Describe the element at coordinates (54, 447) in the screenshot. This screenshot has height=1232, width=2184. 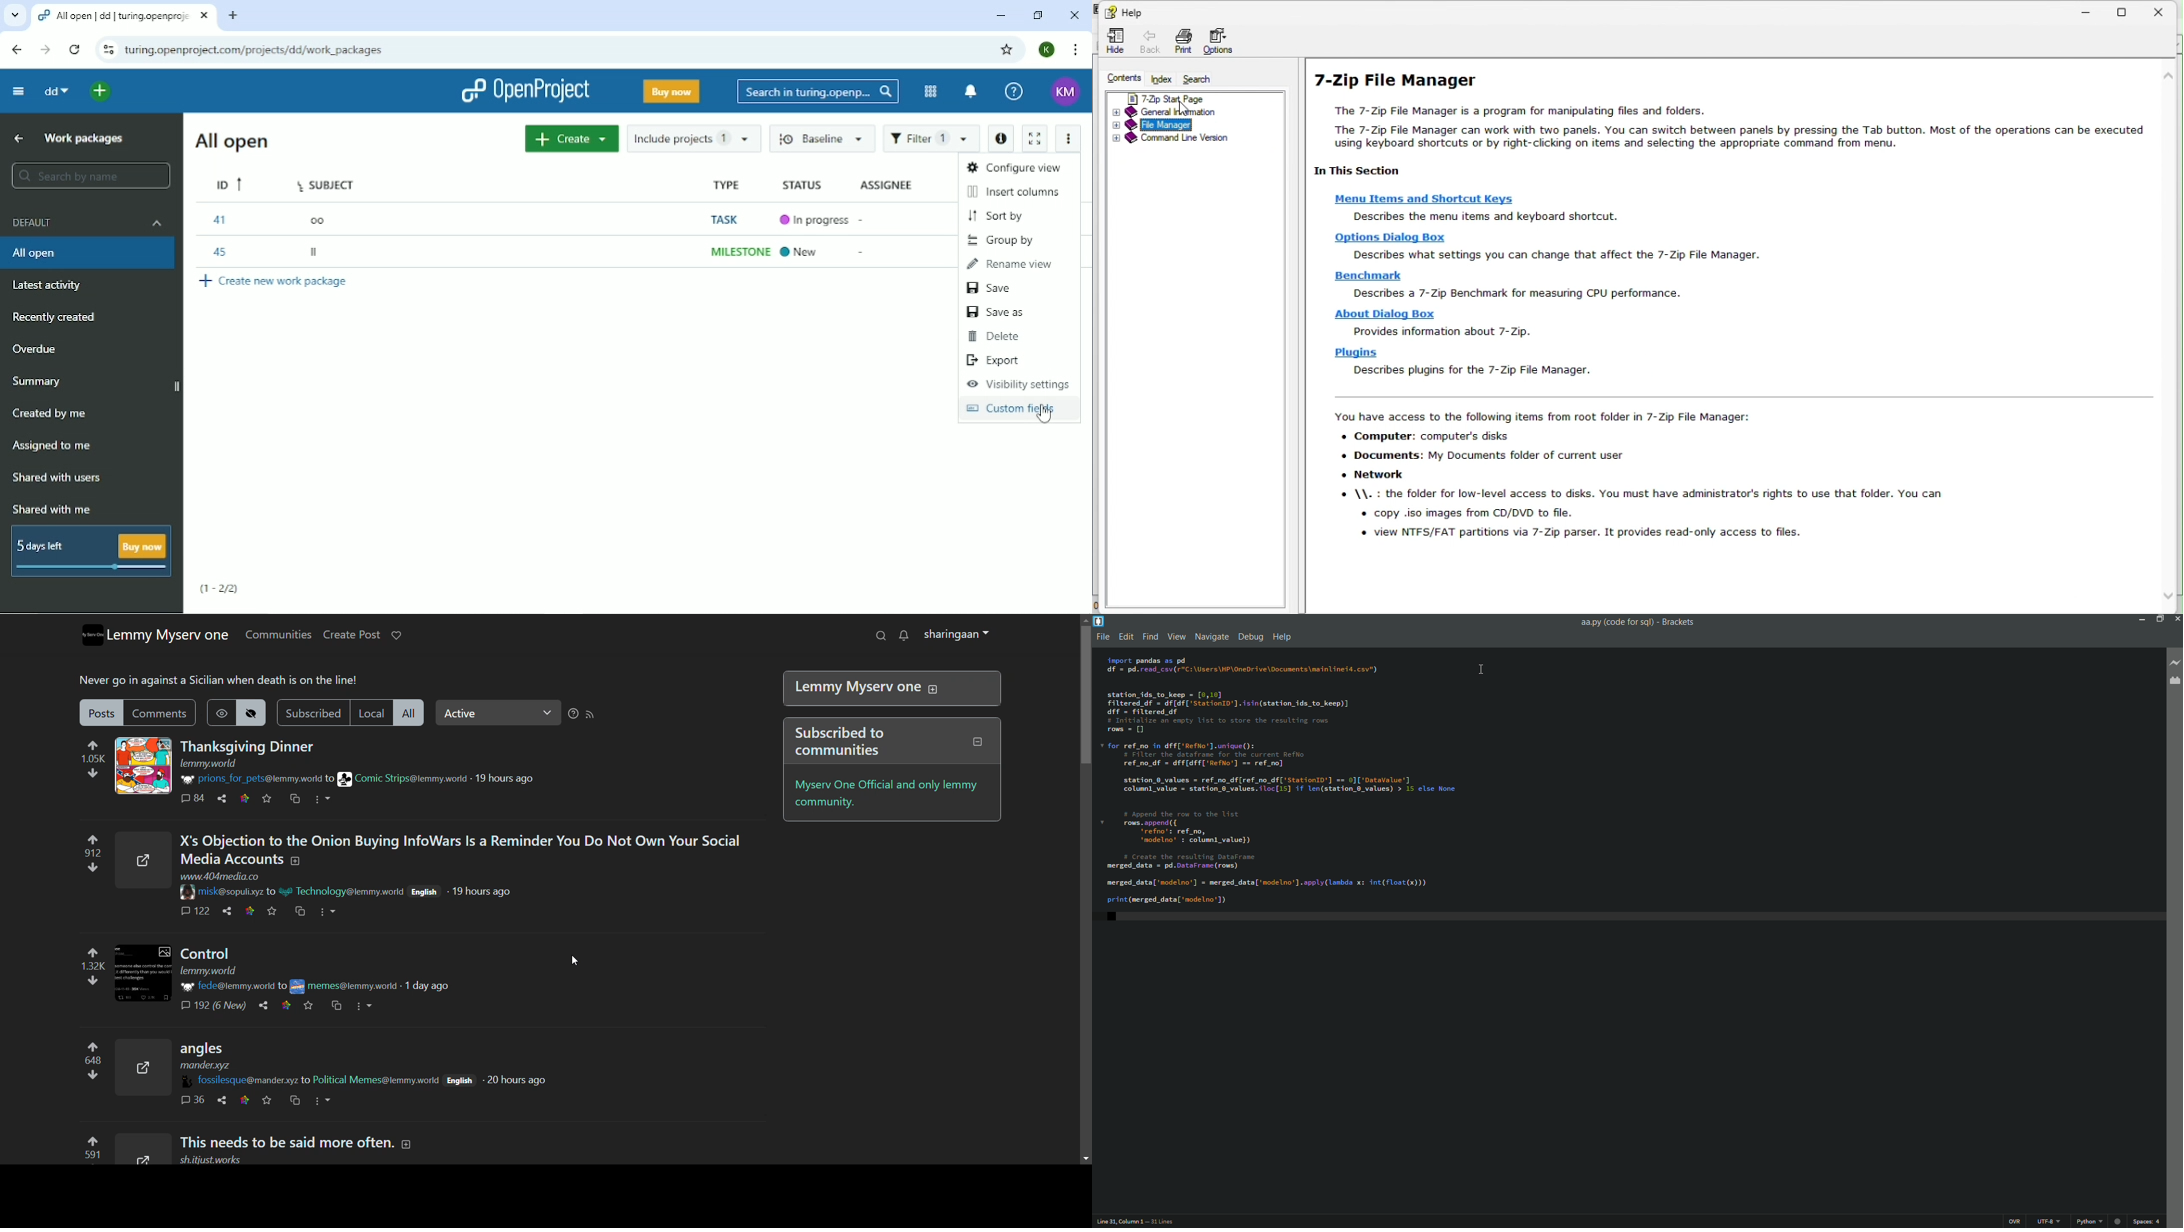
I see `Assigned to me` at that location.